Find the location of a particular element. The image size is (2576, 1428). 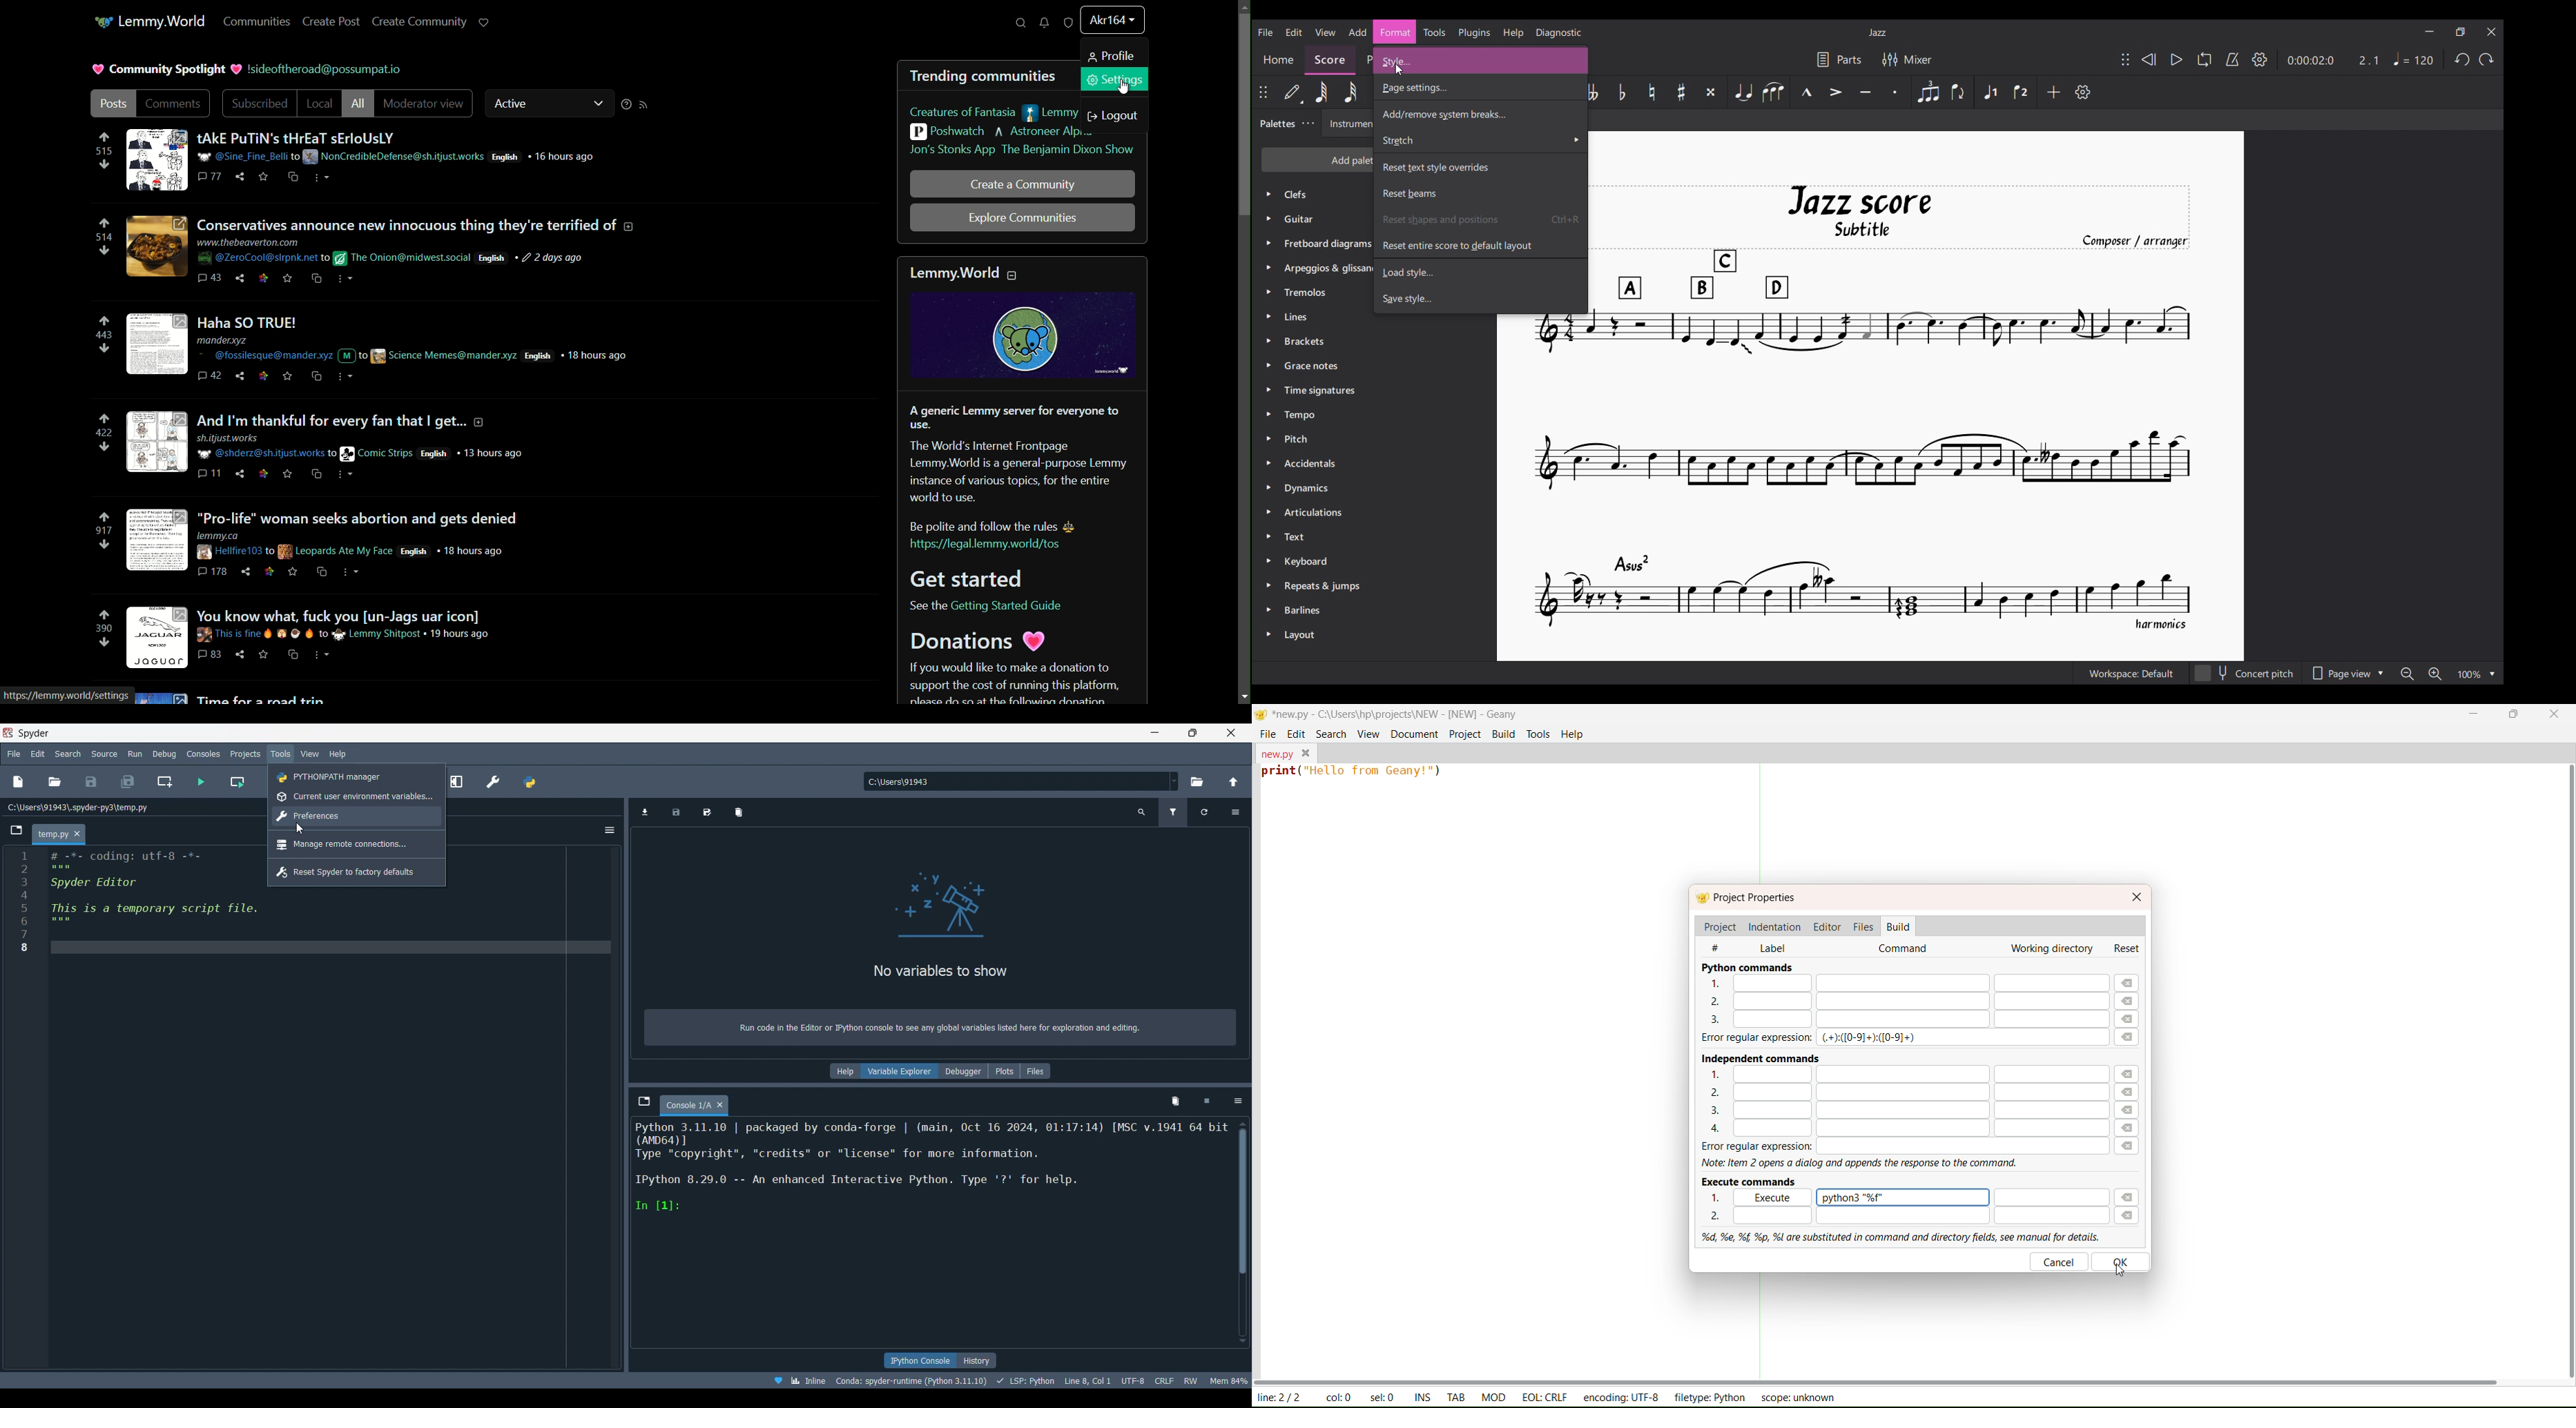

Options is located at coordinates (1236, 812).